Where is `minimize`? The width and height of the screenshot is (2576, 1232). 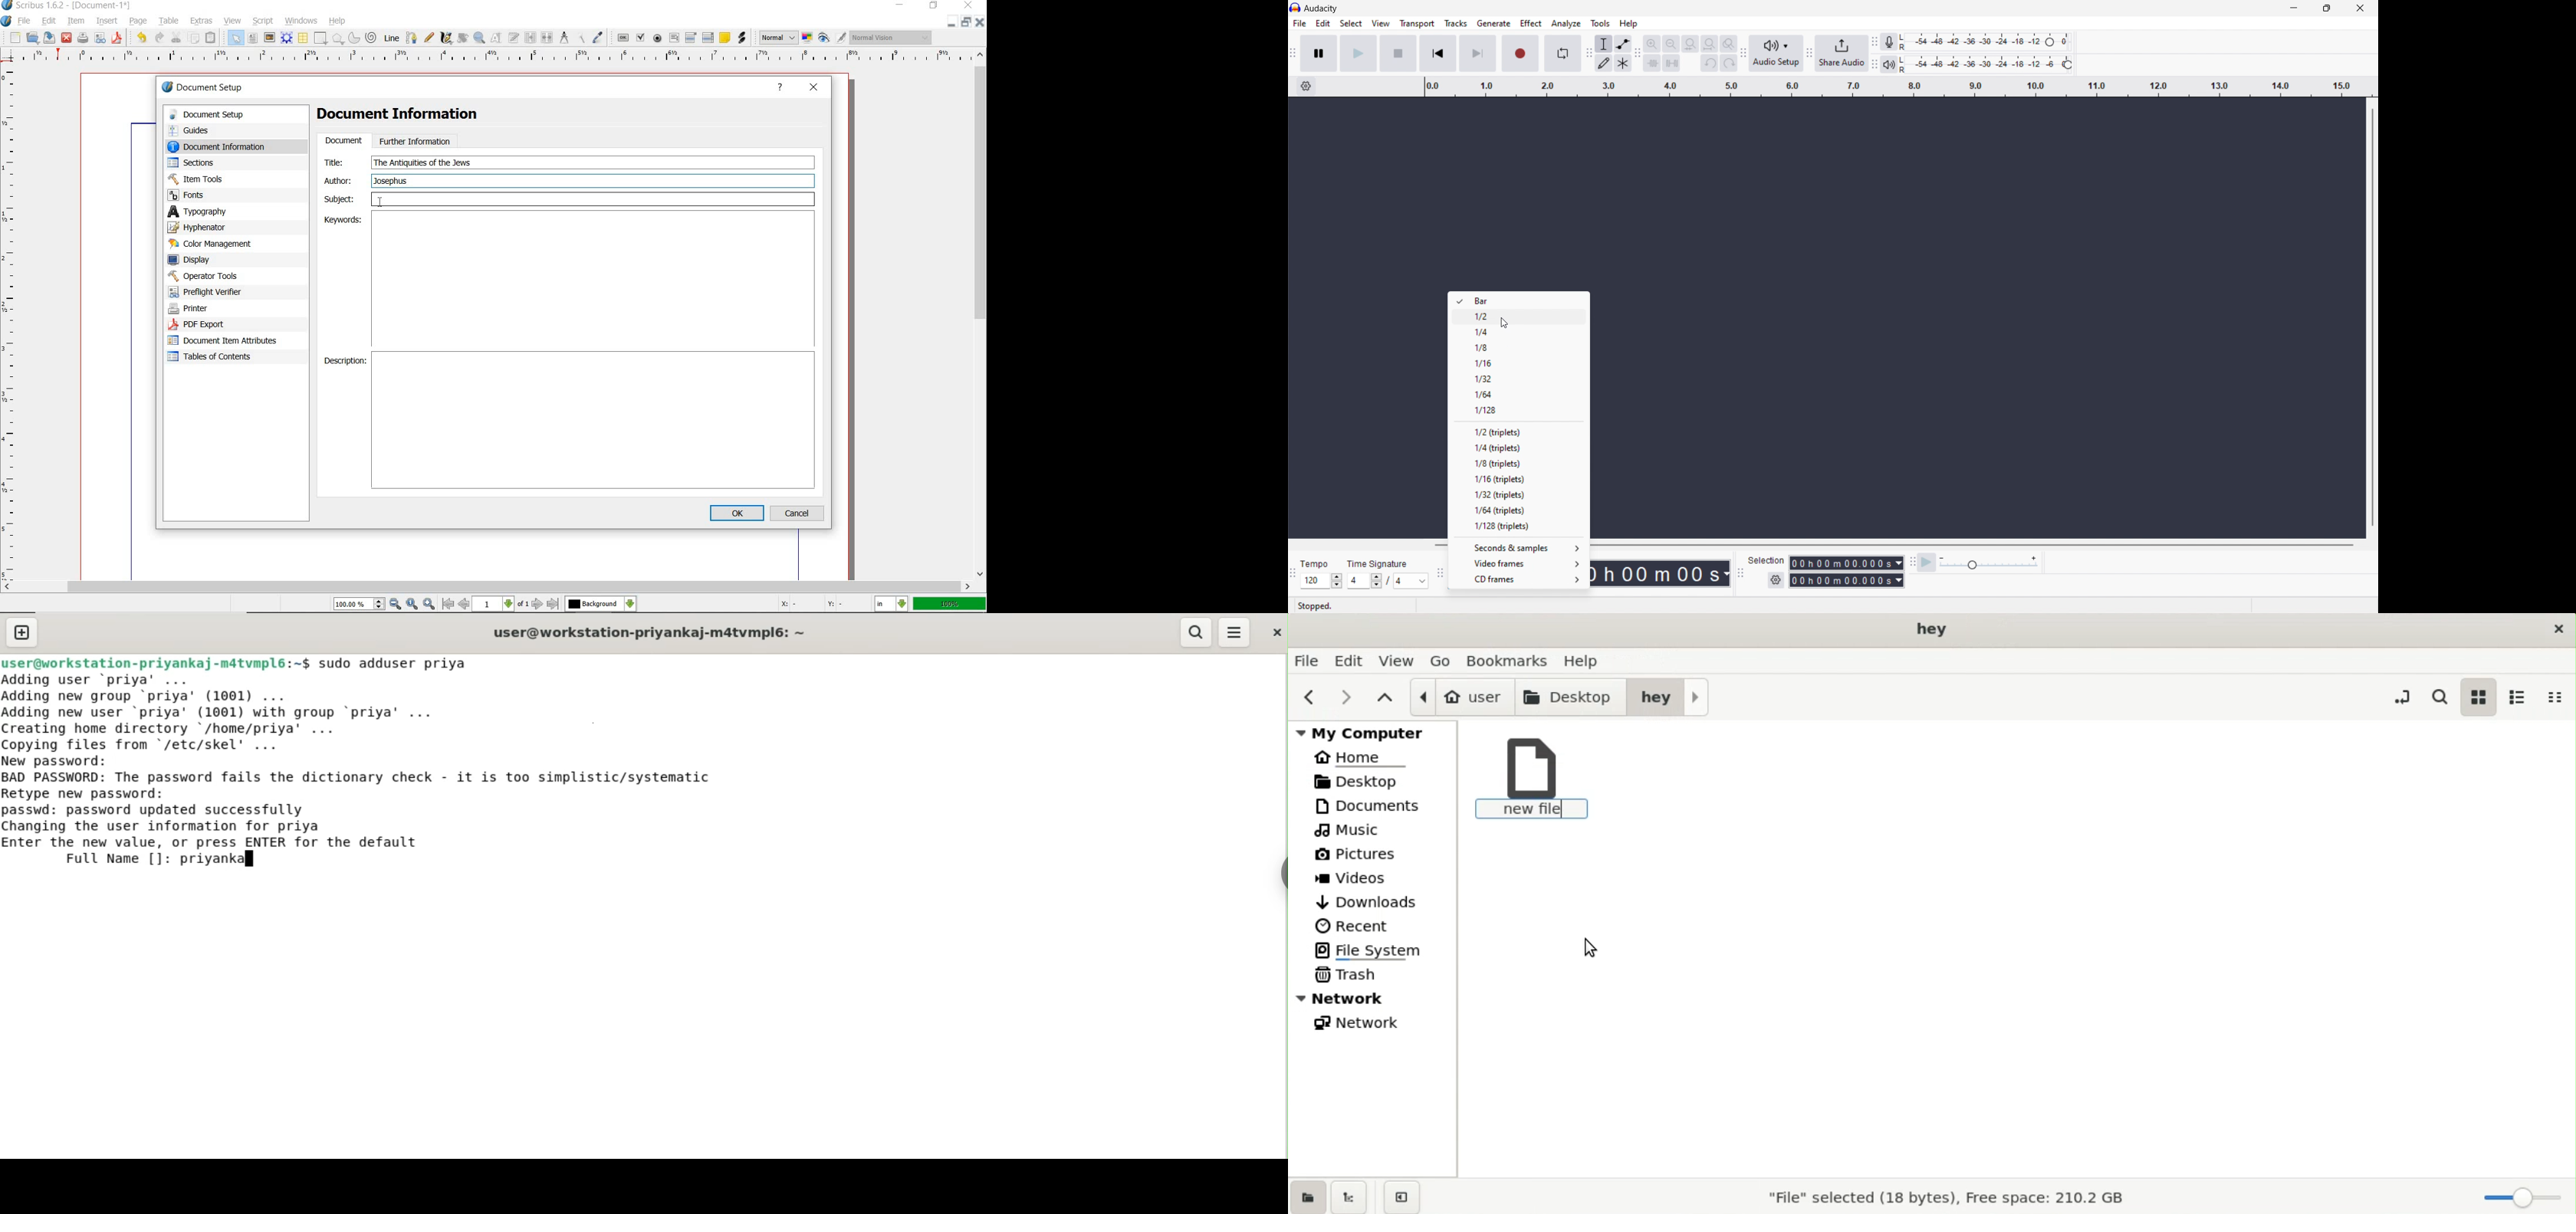
minimize is located at coordinates (899, 5).